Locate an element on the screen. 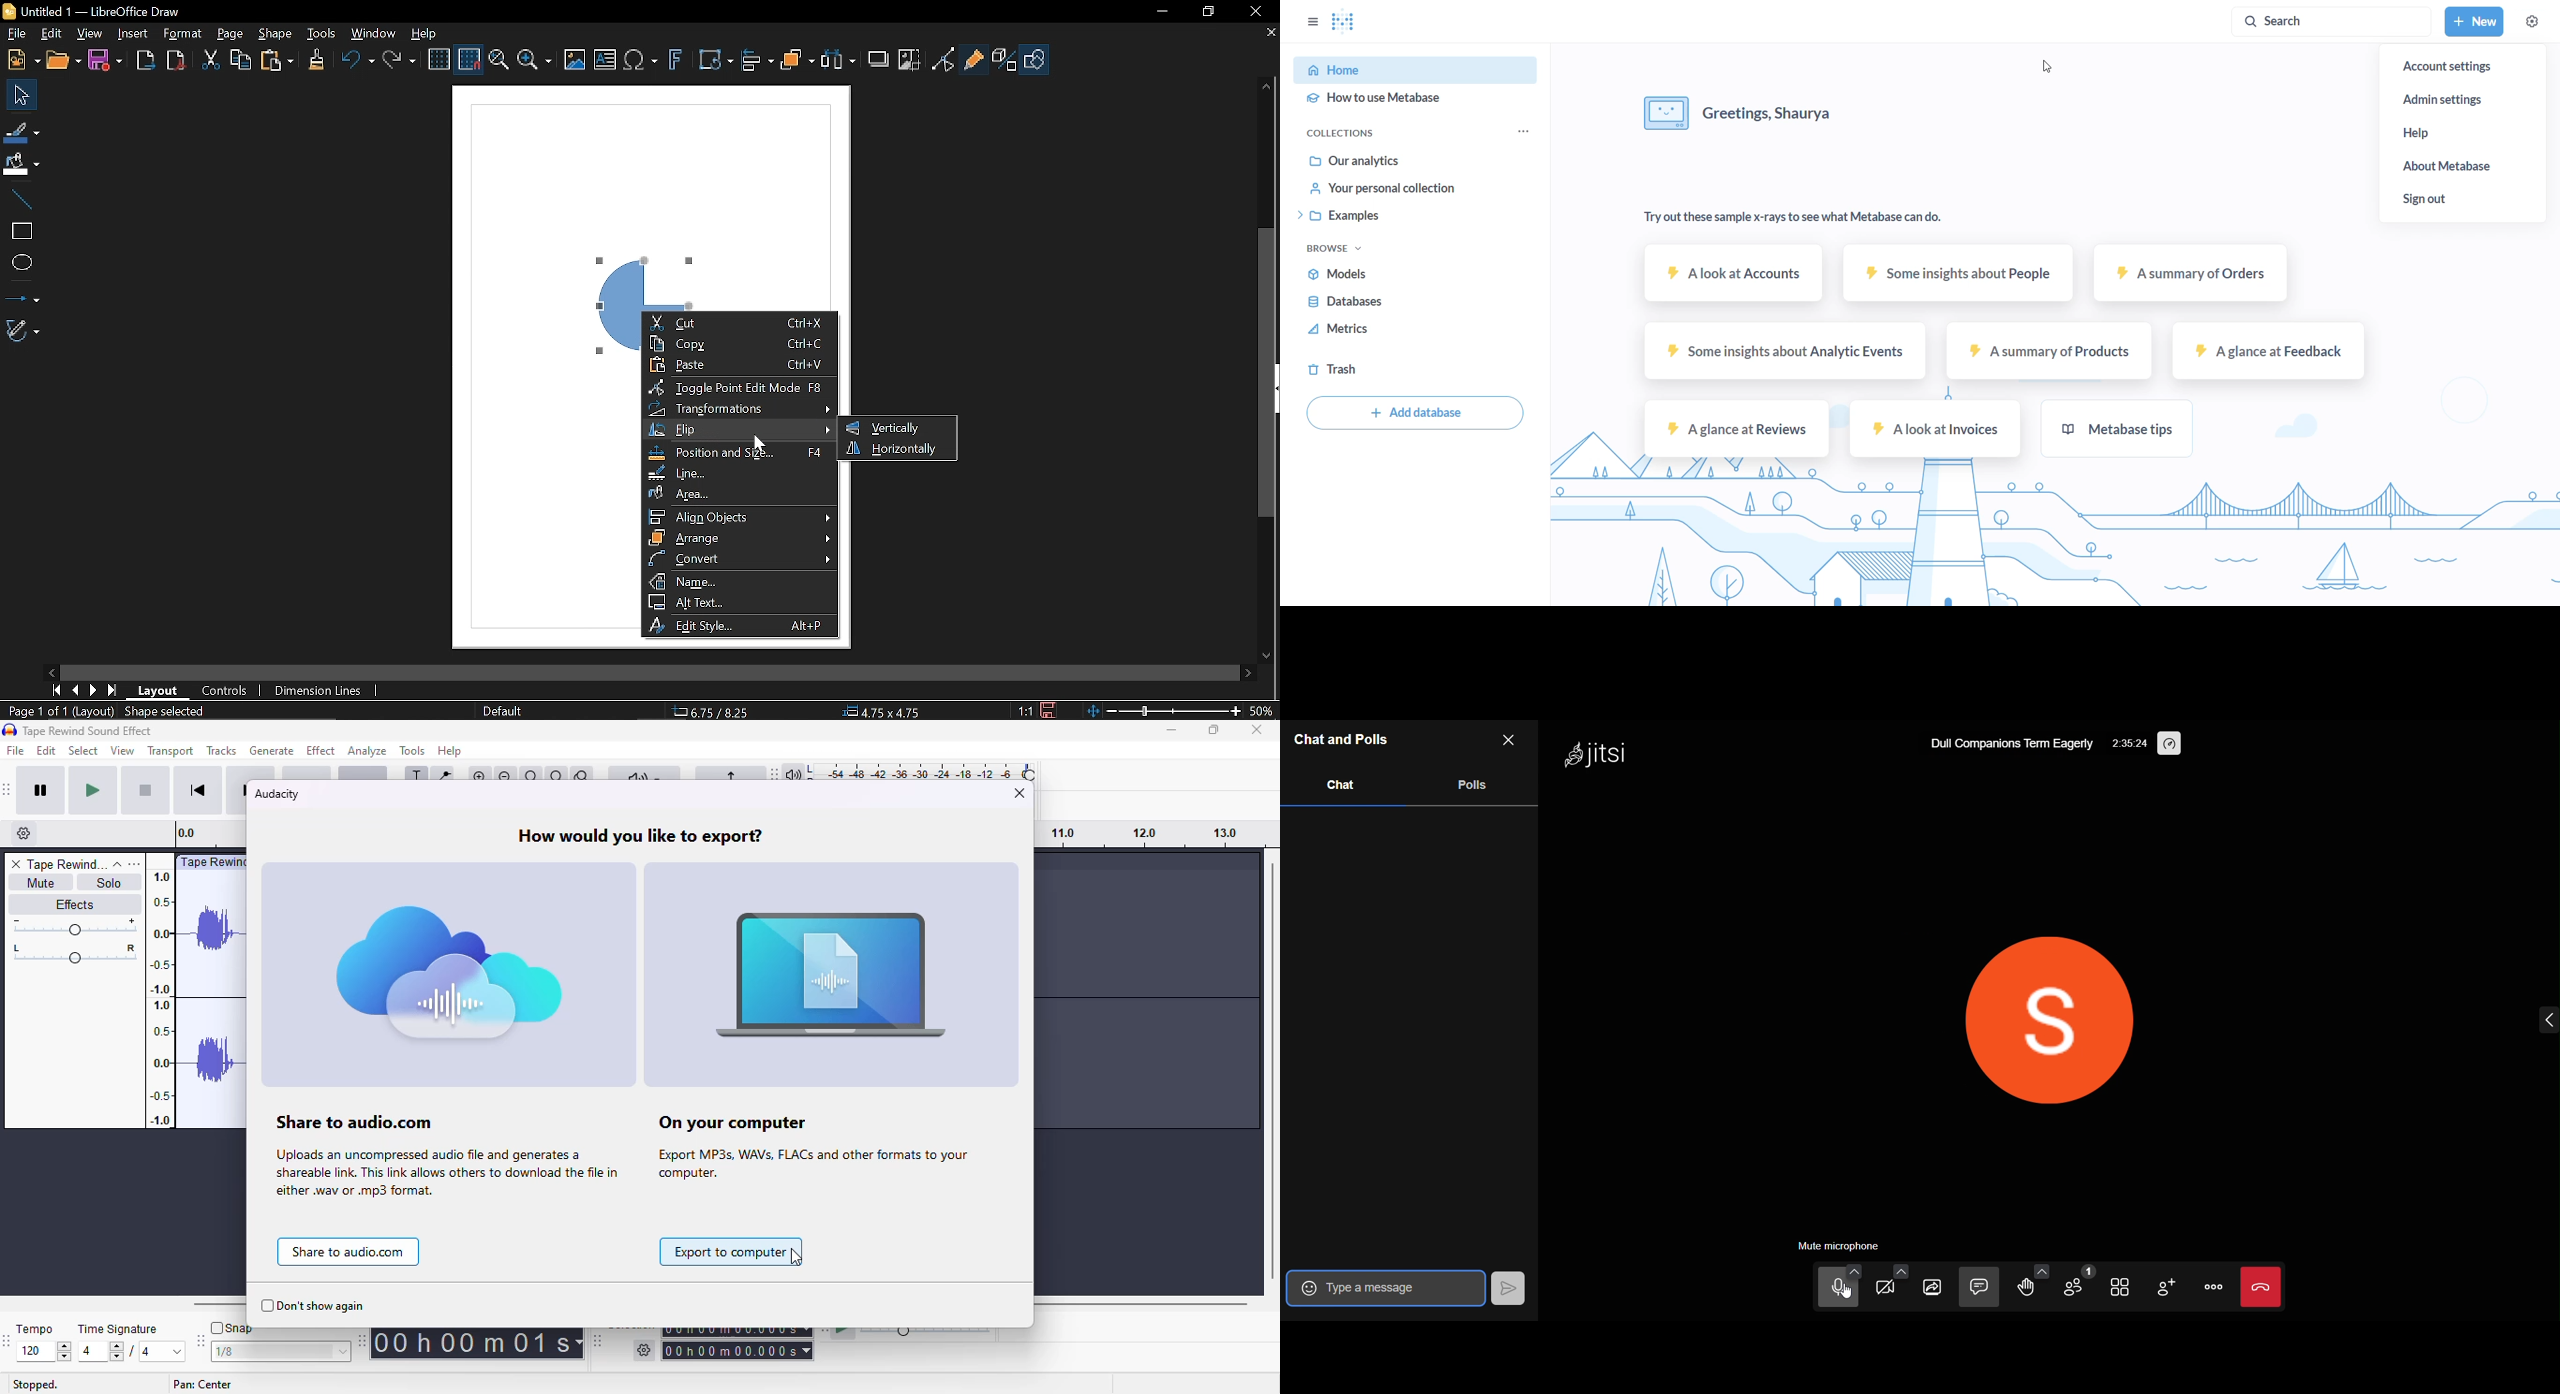 Image resolution: width=2576 pixels, height=1400 pixels. Glue is located at coordinates (974, 58).